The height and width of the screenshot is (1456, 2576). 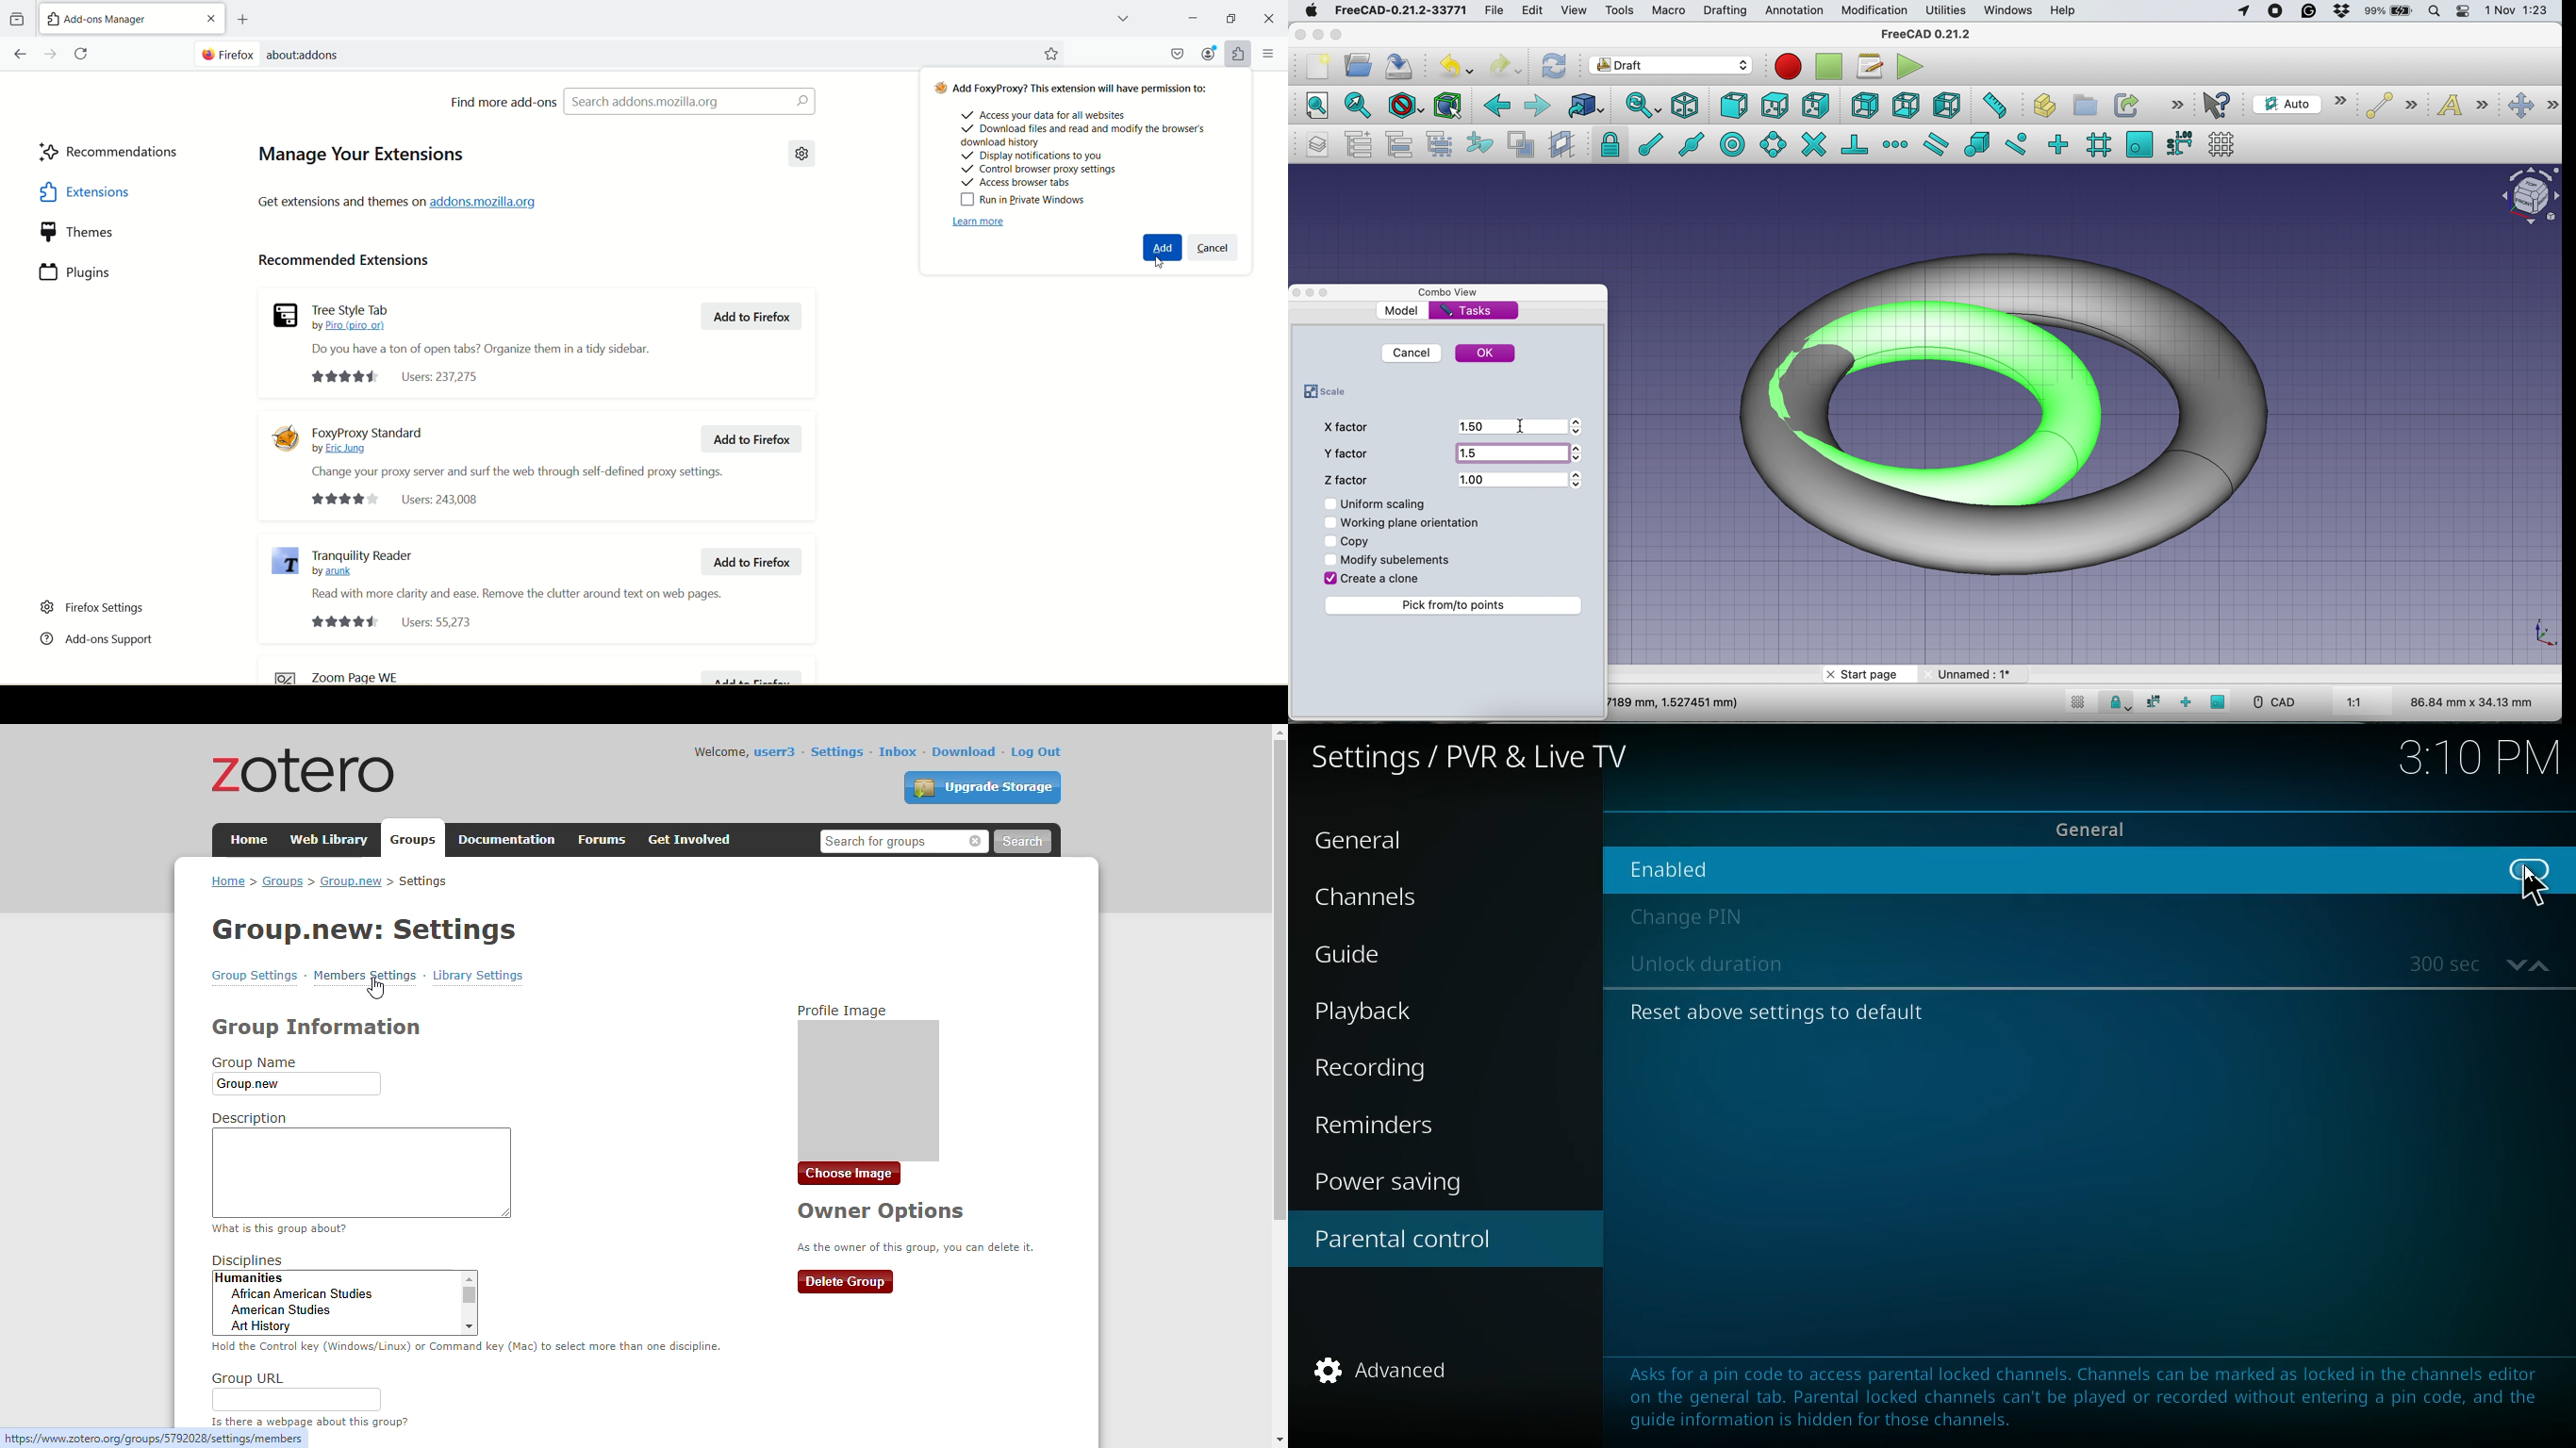 I want to click on scale, so click(x=1322, y=393).